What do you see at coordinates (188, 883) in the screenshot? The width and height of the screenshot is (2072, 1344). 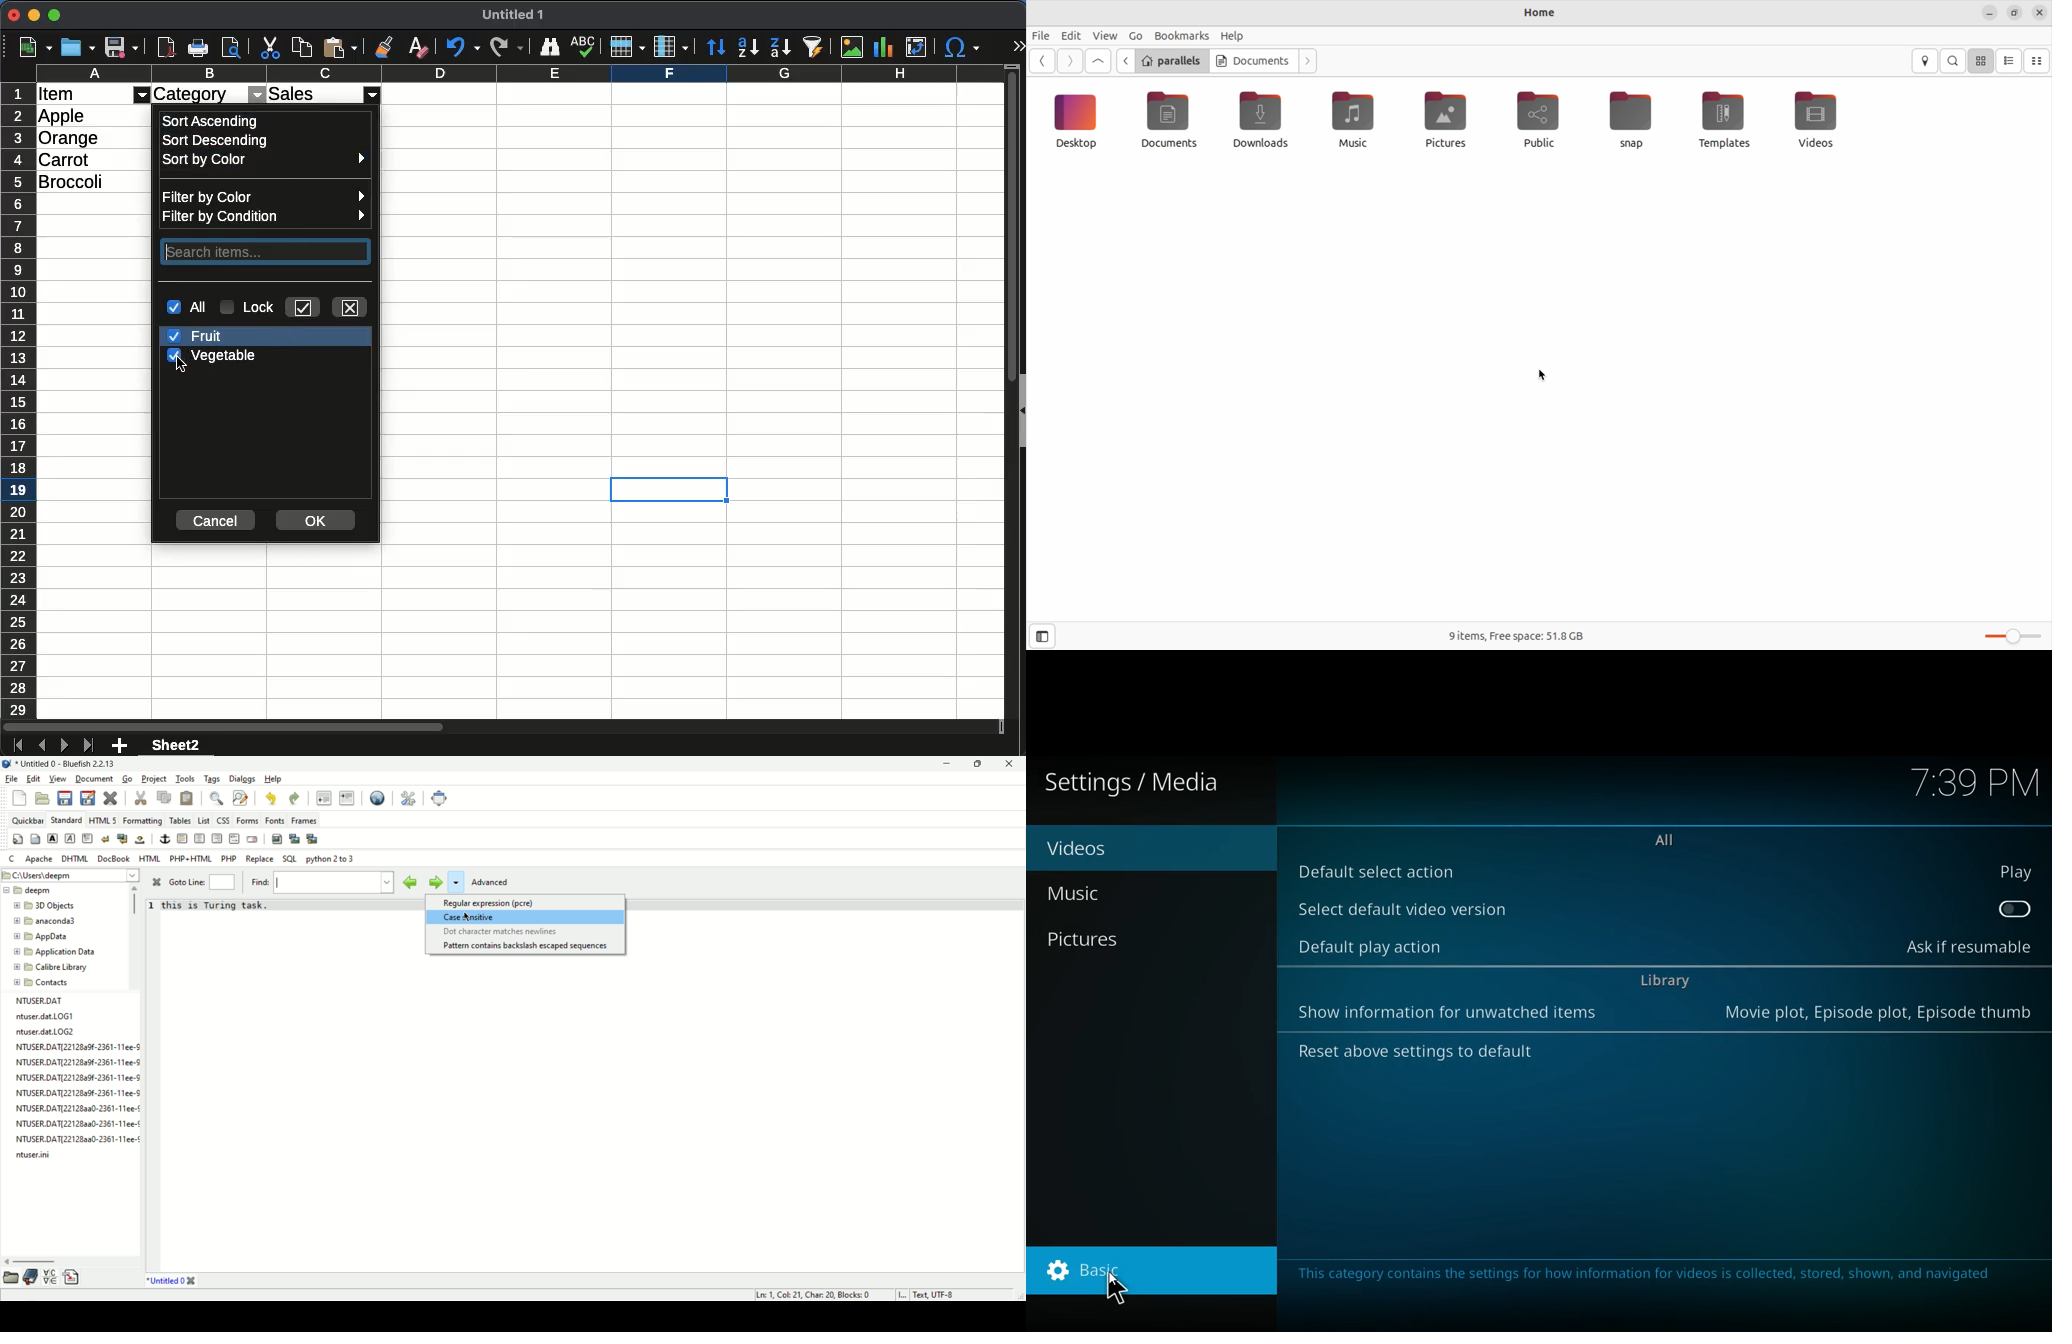 I see `Goto Line:` at bounding box center [188, 883].